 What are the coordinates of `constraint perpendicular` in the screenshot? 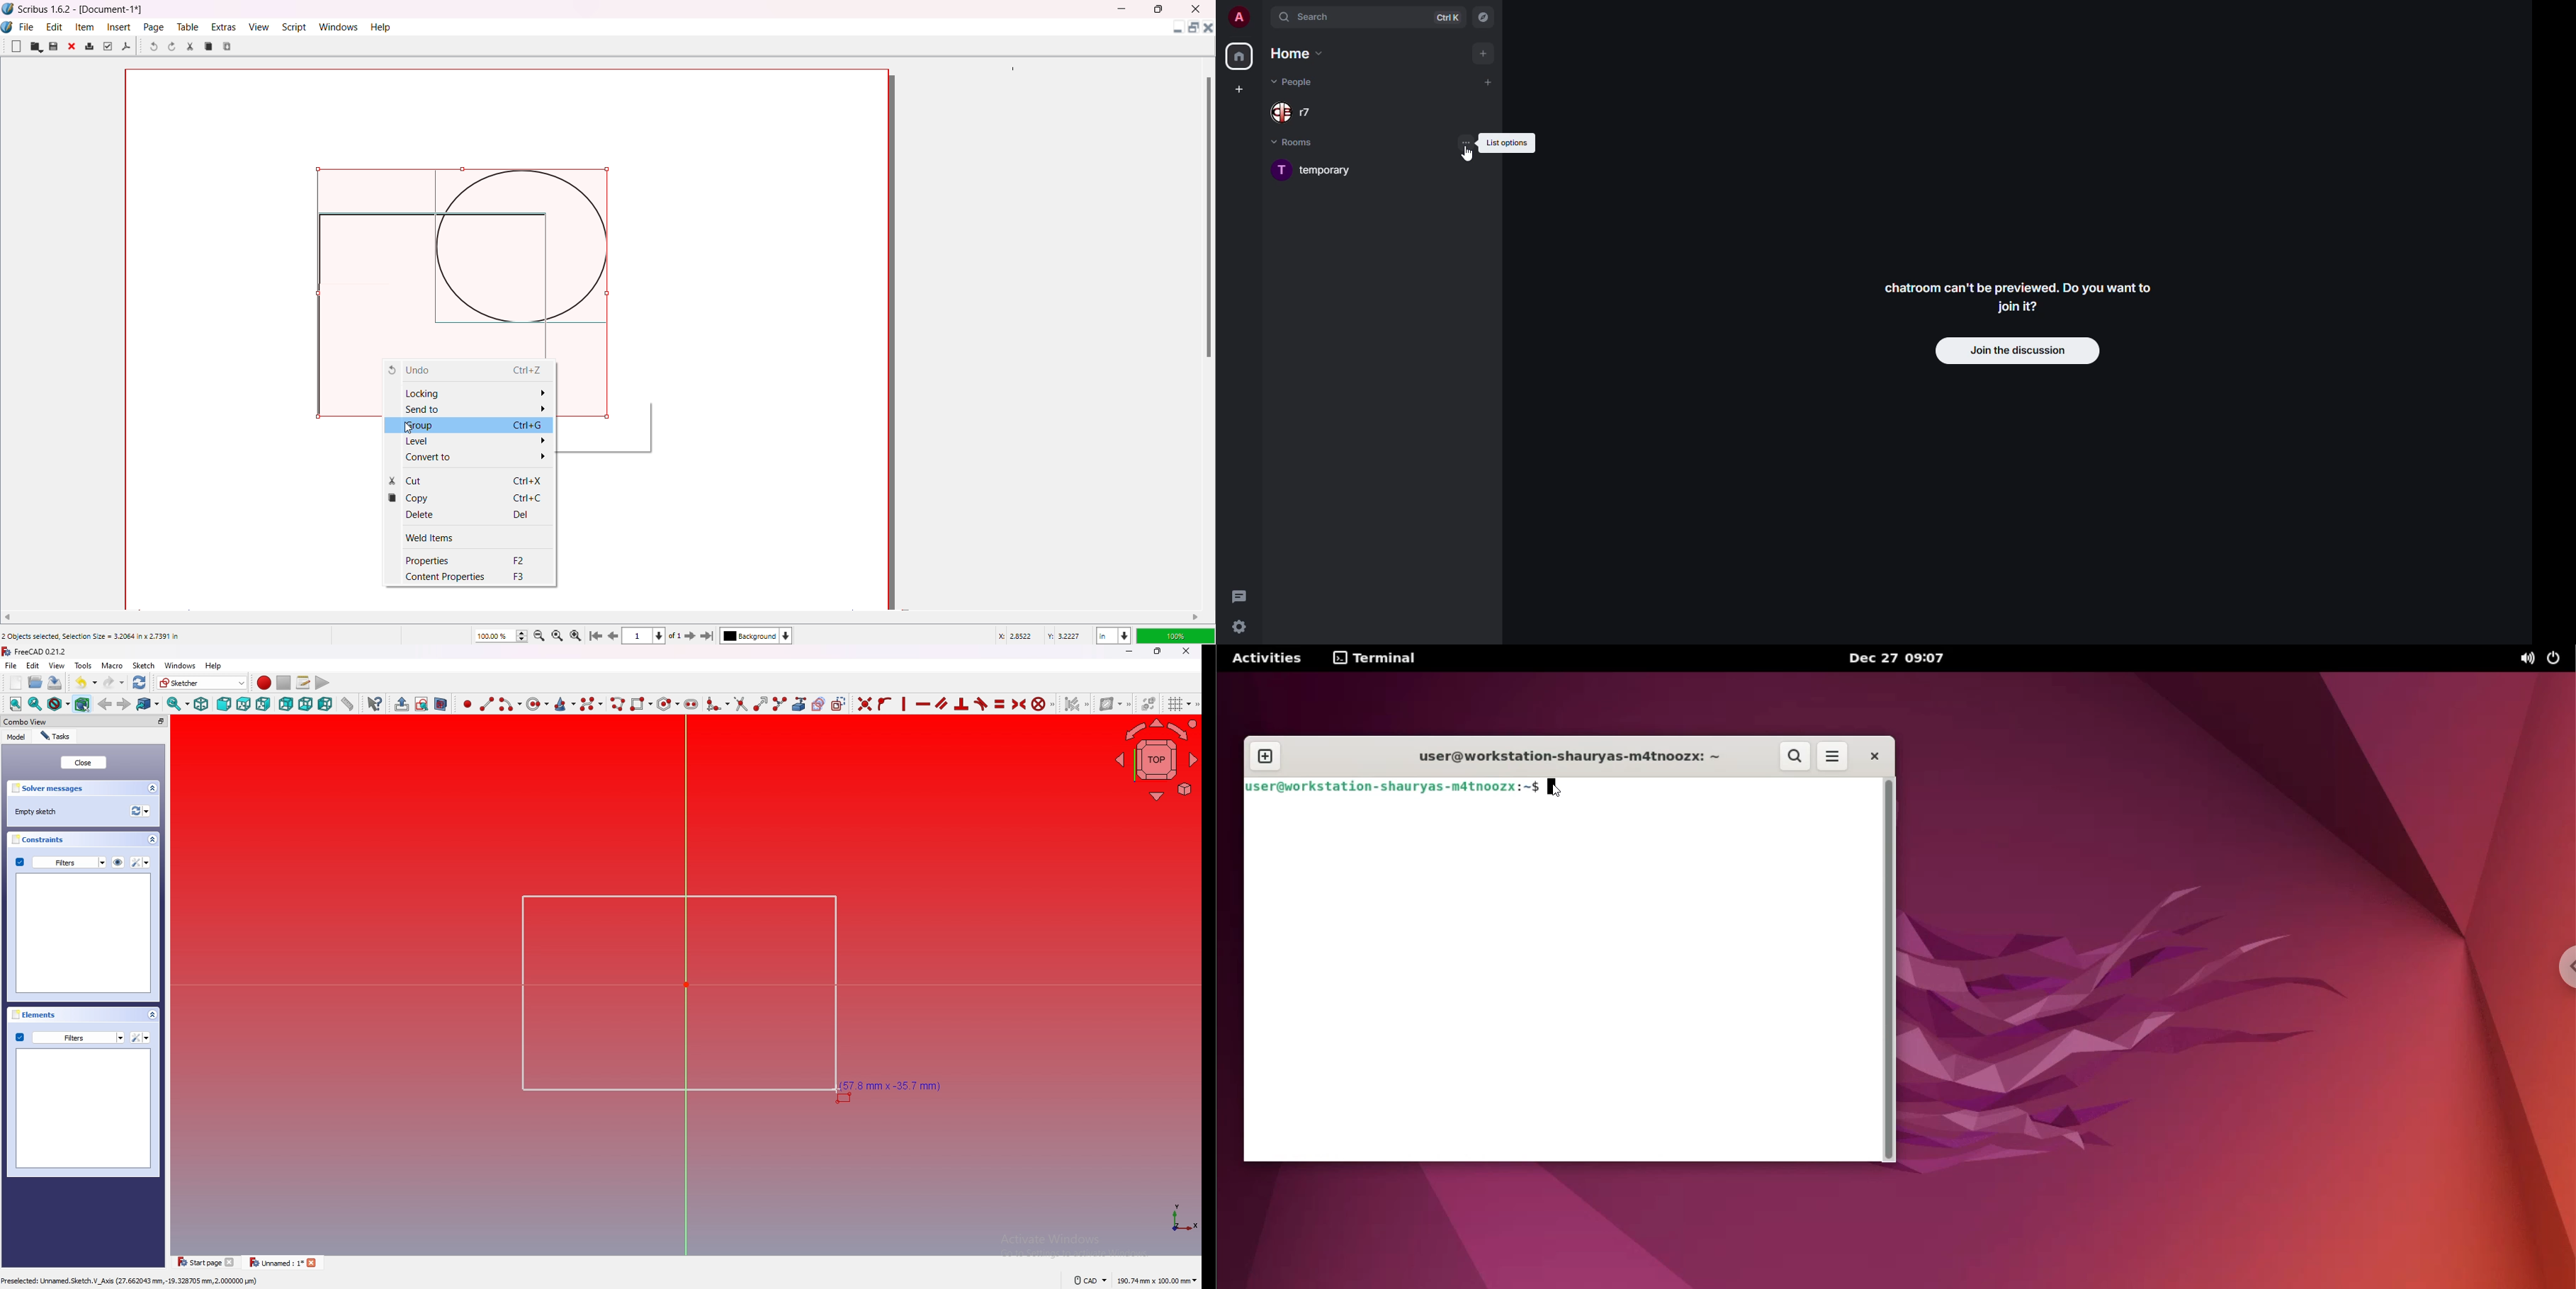 It's located at (961, 703).